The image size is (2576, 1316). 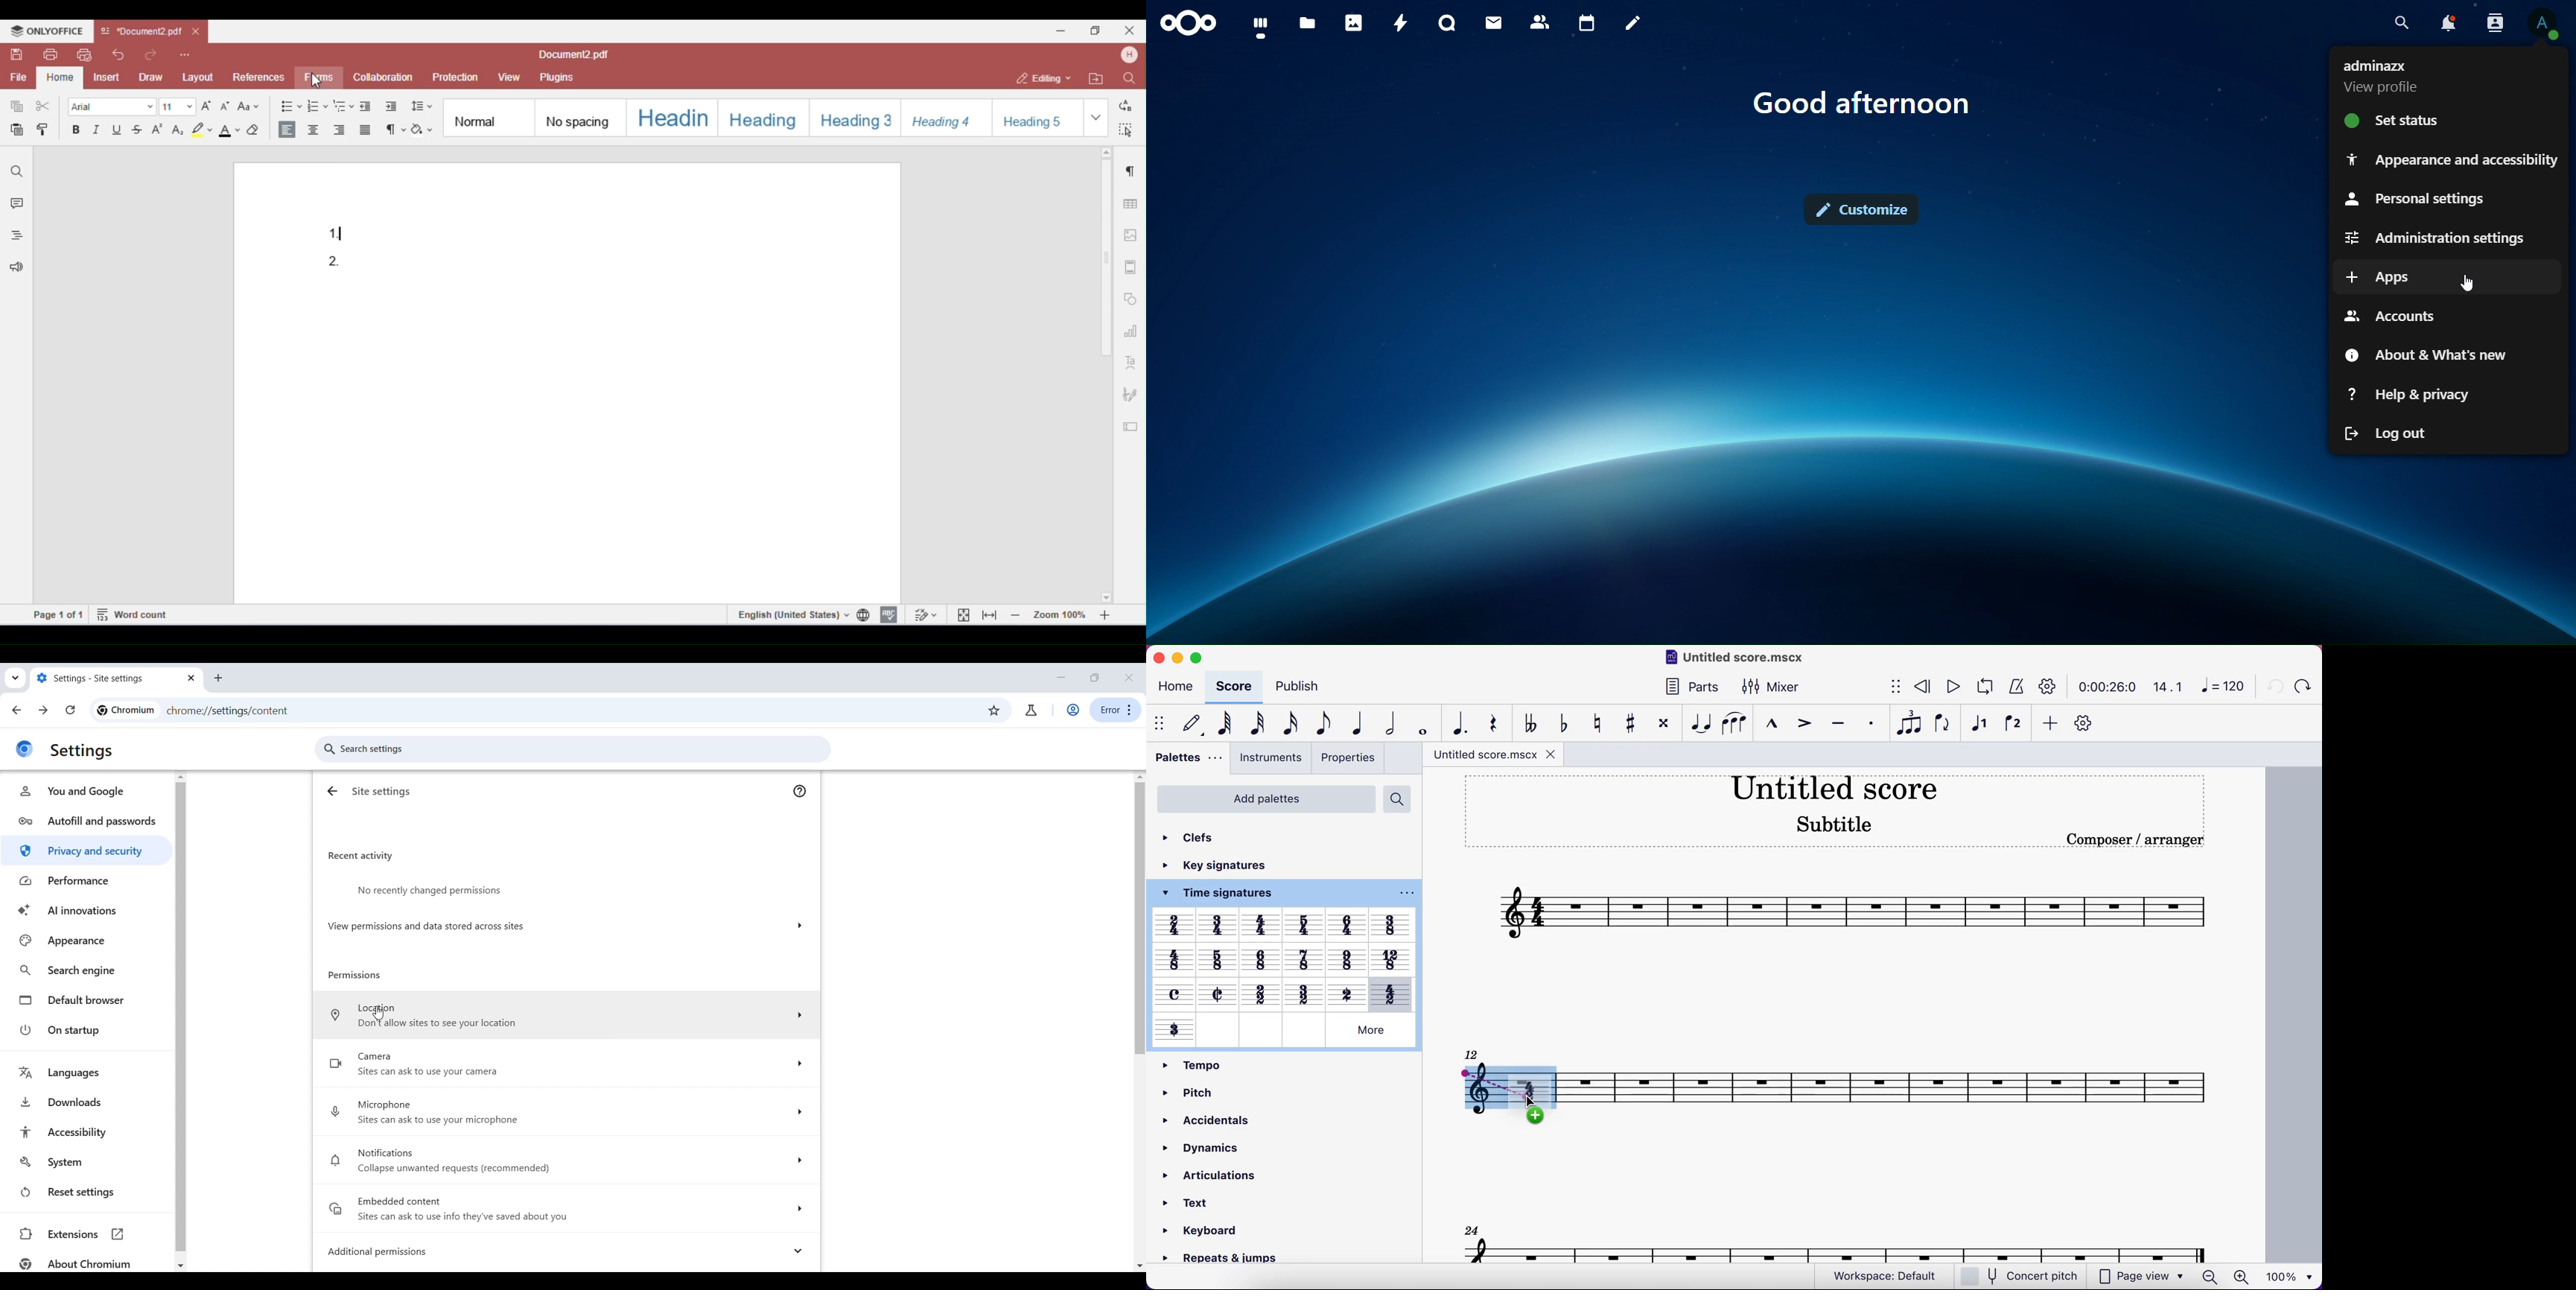 What do you see at coordinates (219, 678) in the screenshot?
I see `Open new tab` at bounding box center [219, 678].